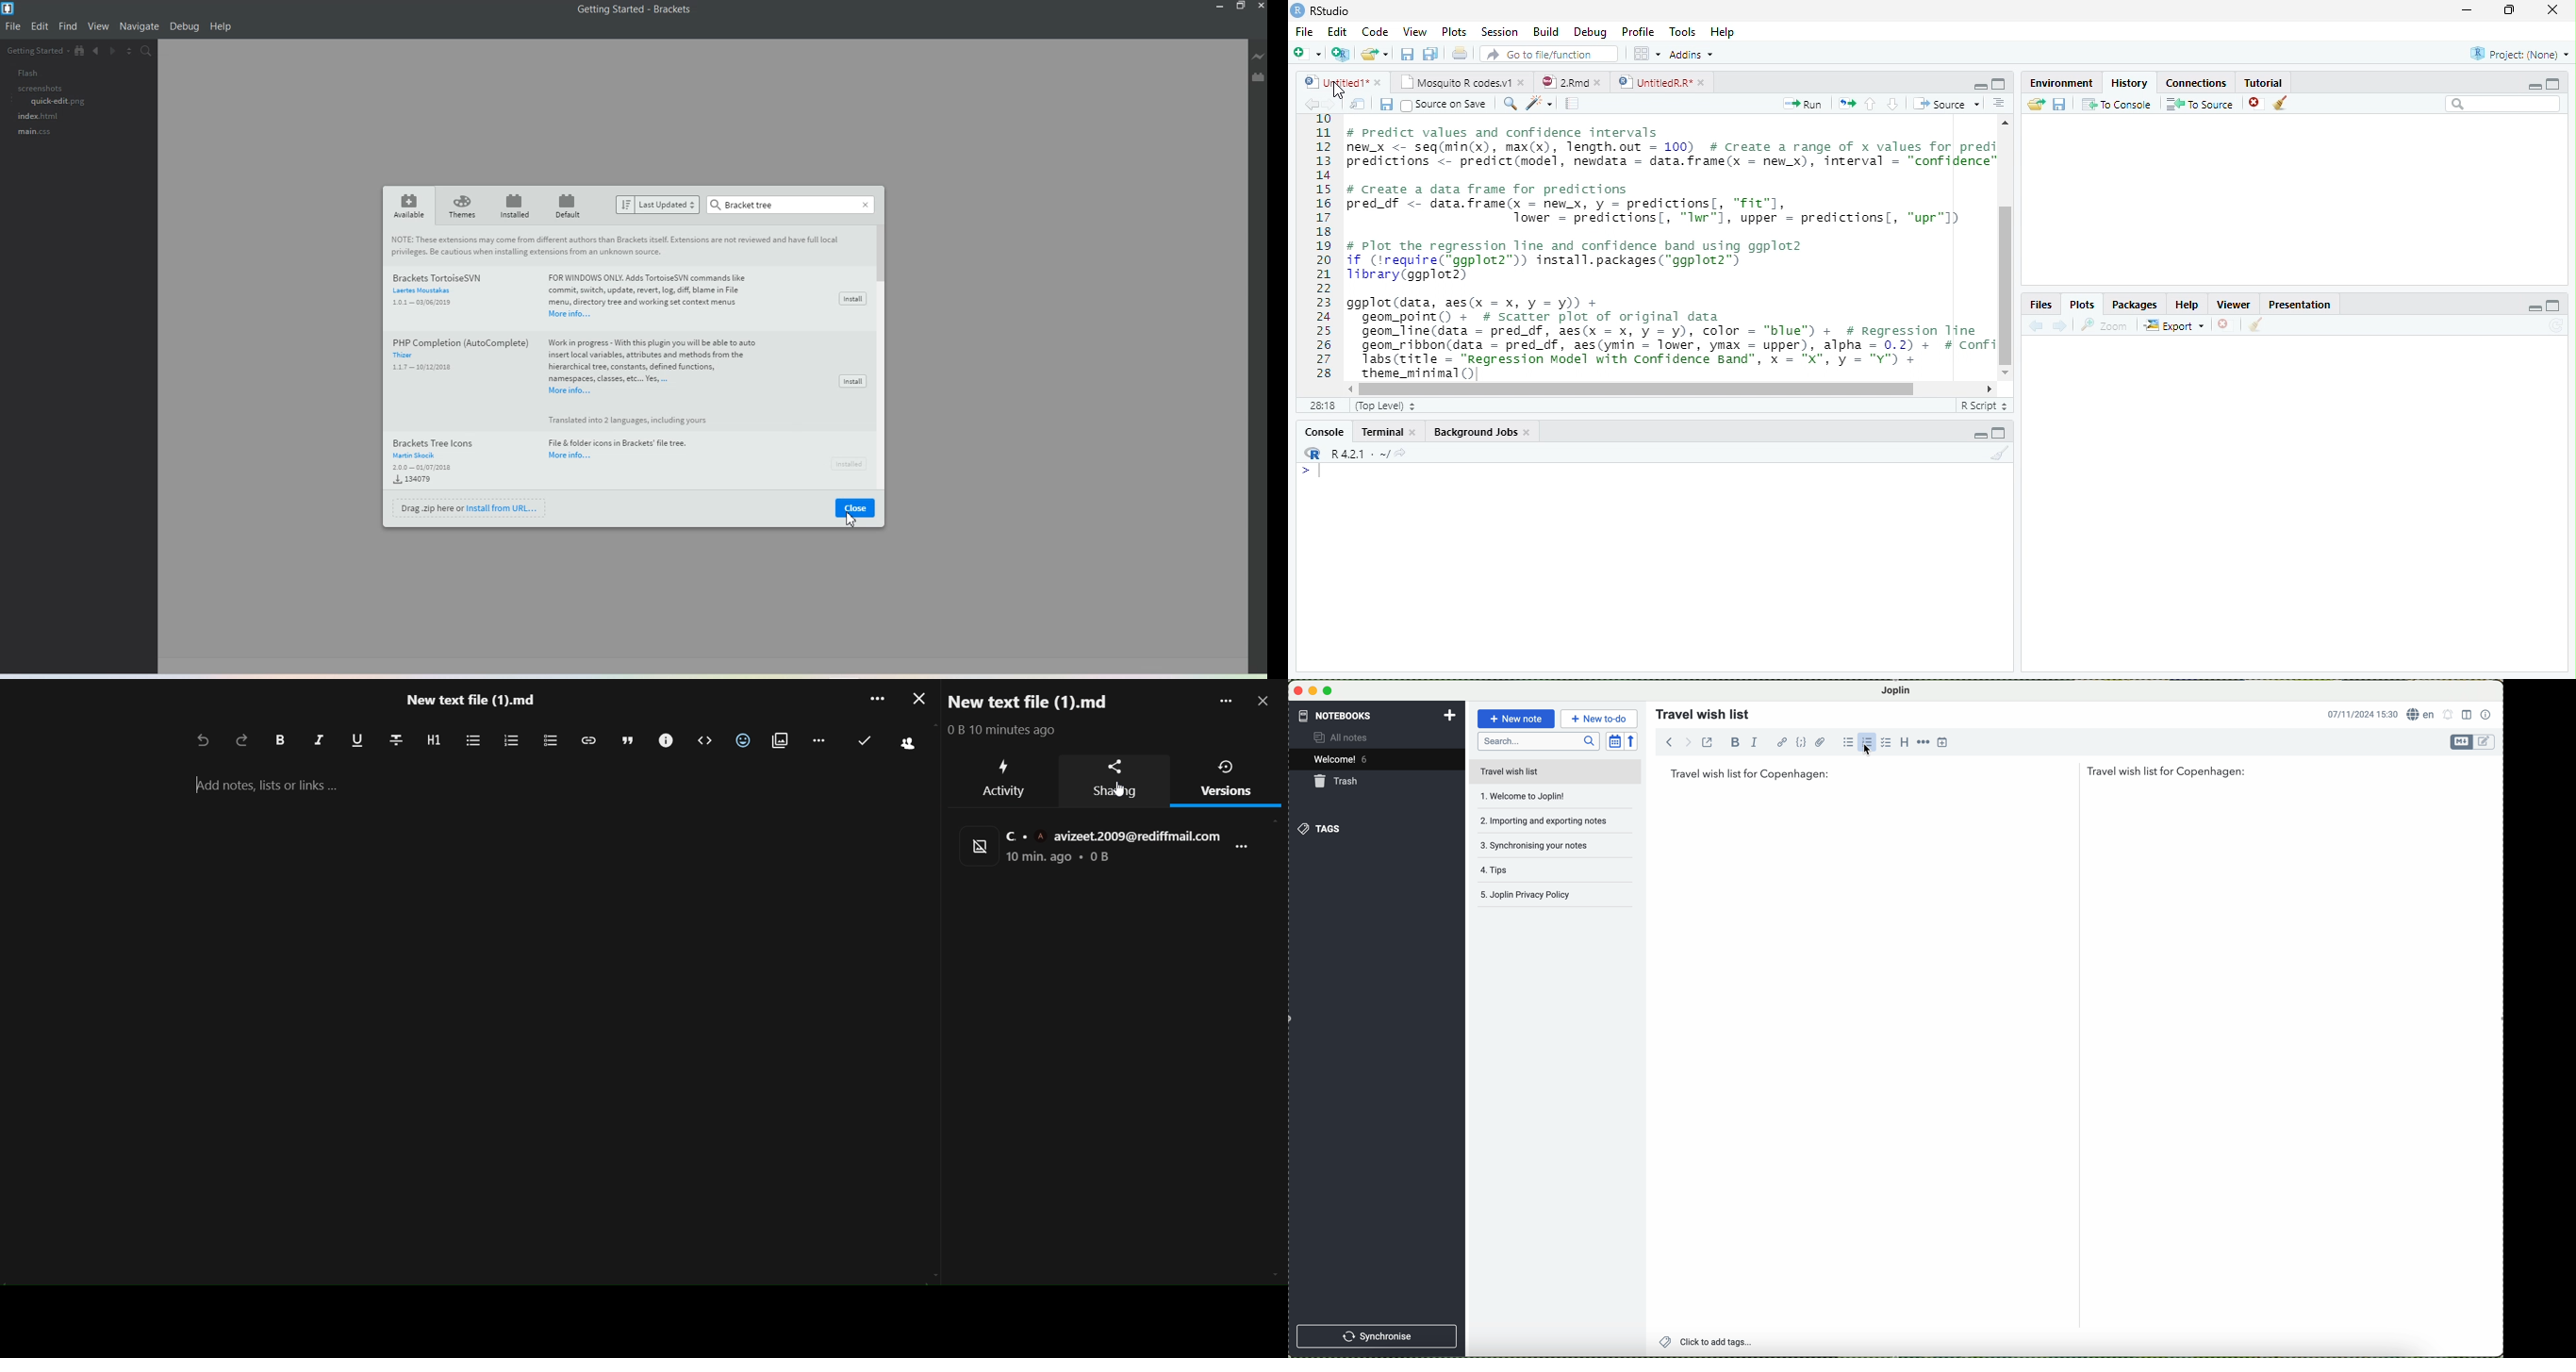  Describe the element at coordinates (2032, 326) in the screenshot. I see `Back` at that location.